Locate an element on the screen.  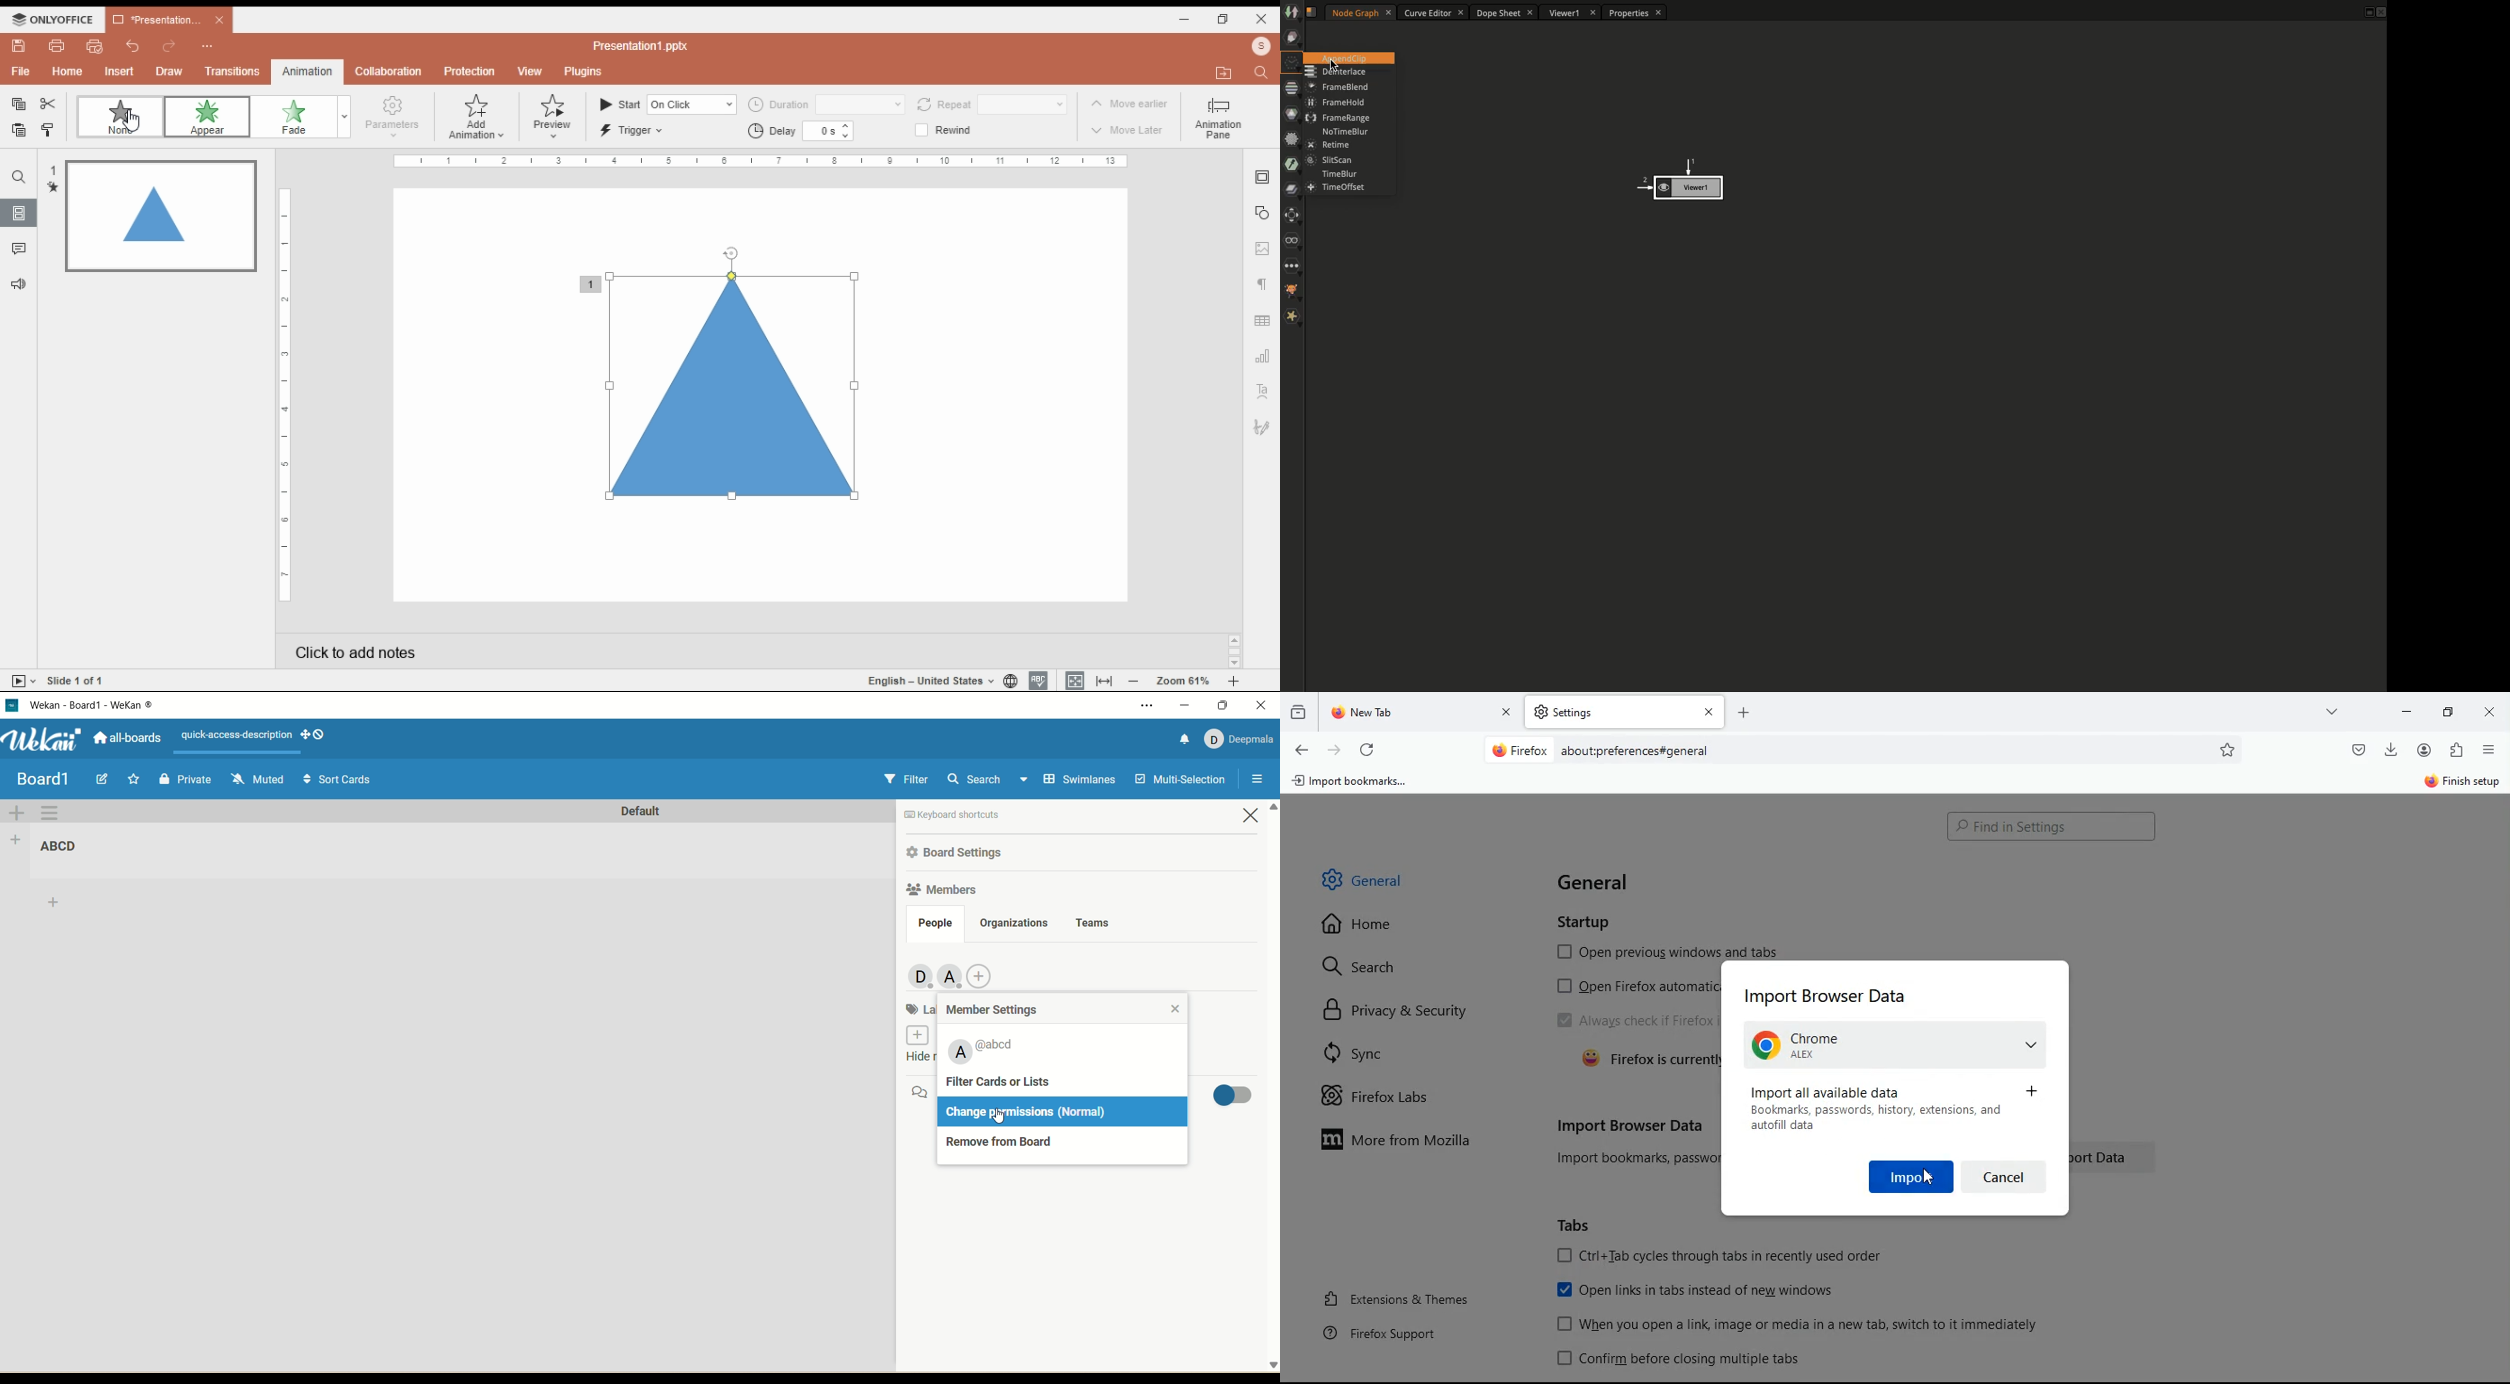
slide settings is located at coordinates (1263, 178).